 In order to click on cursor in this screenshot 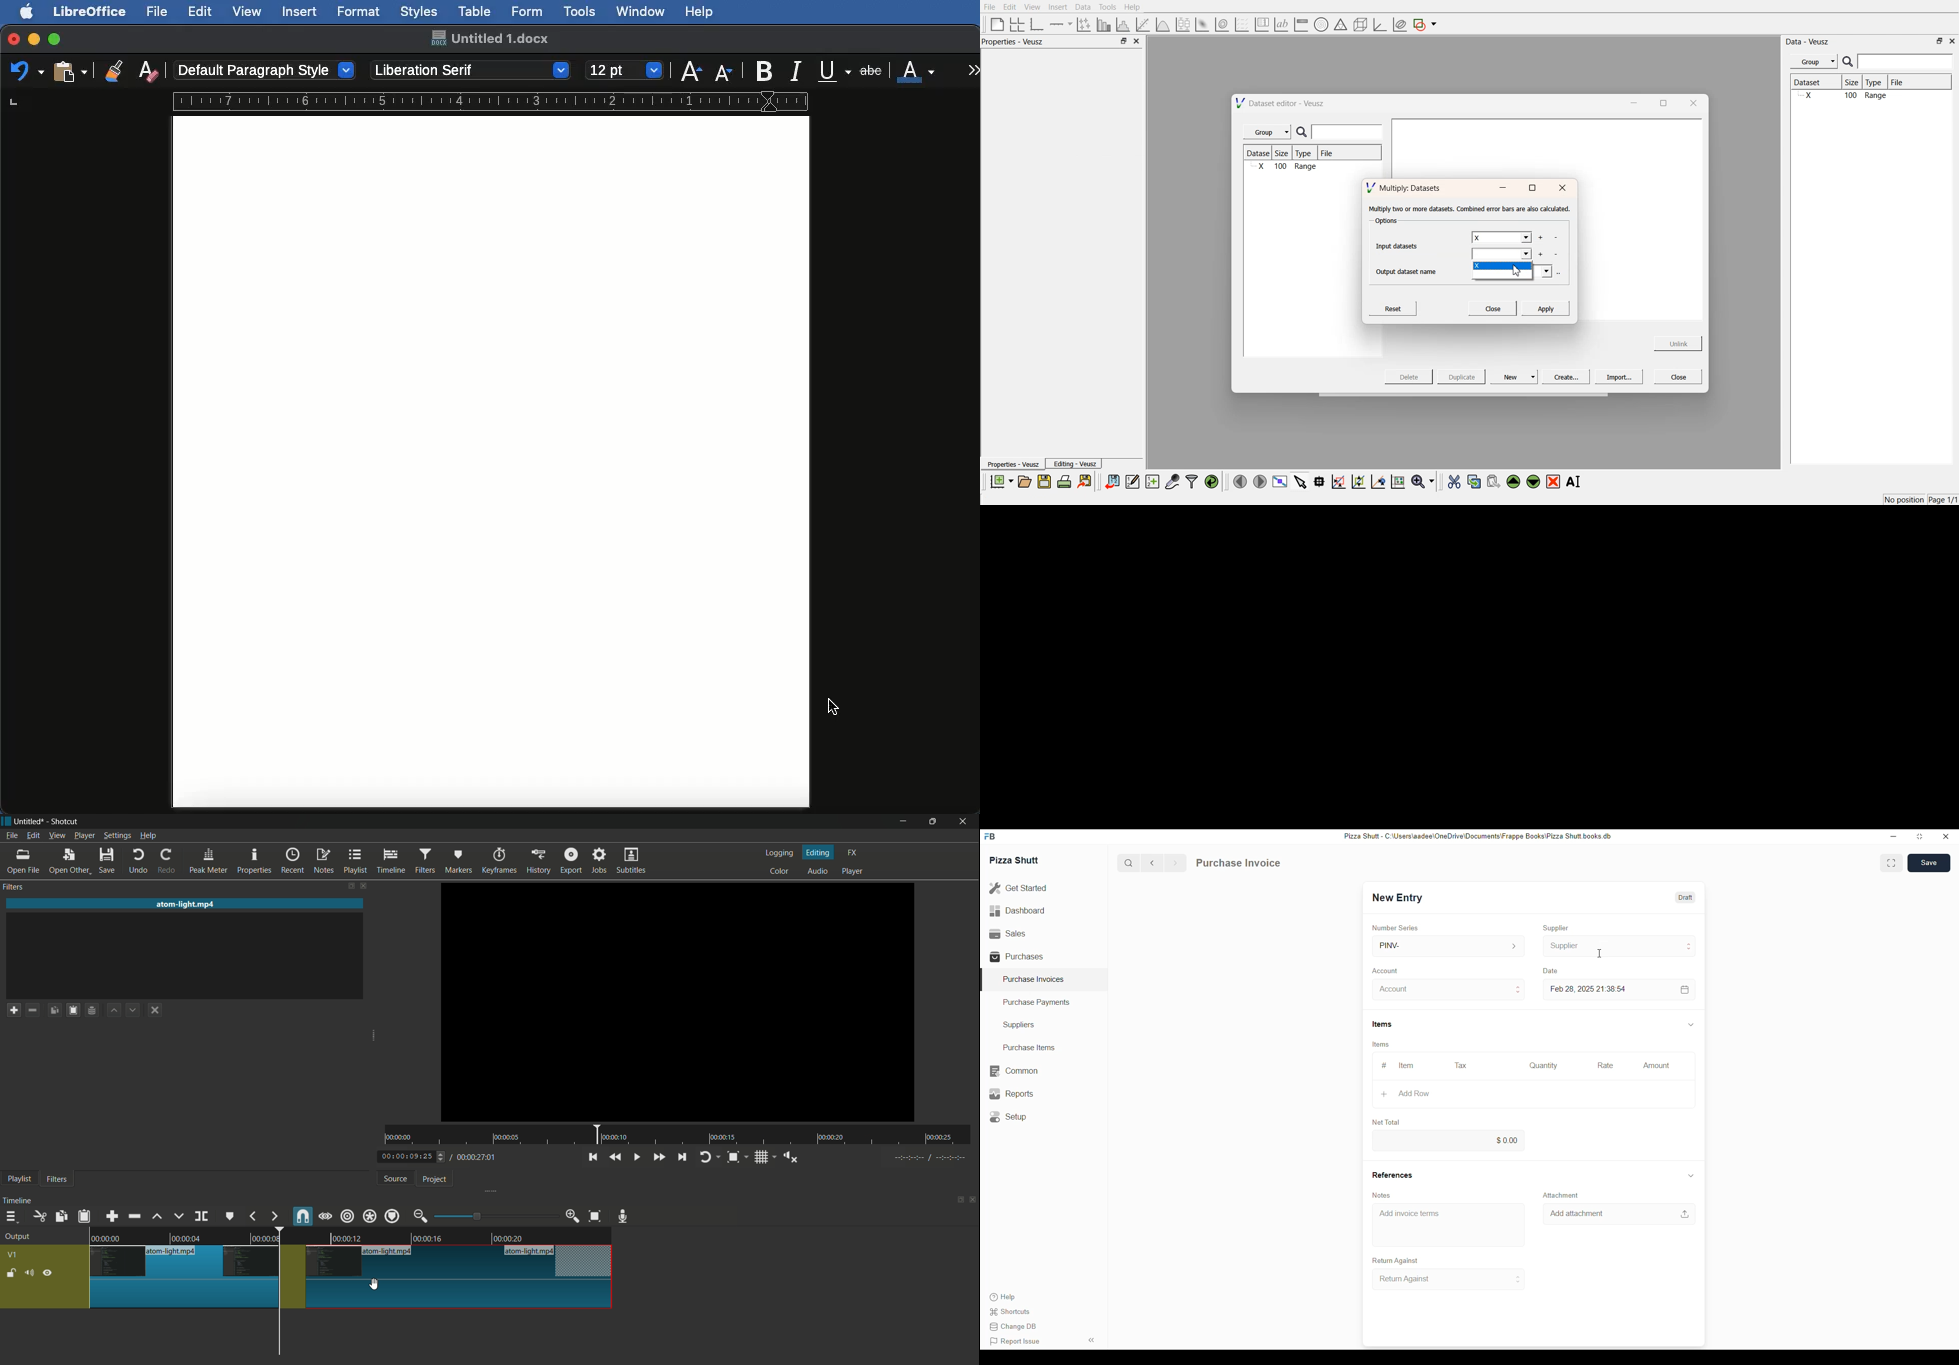, I will do `click(1602, 954)`.